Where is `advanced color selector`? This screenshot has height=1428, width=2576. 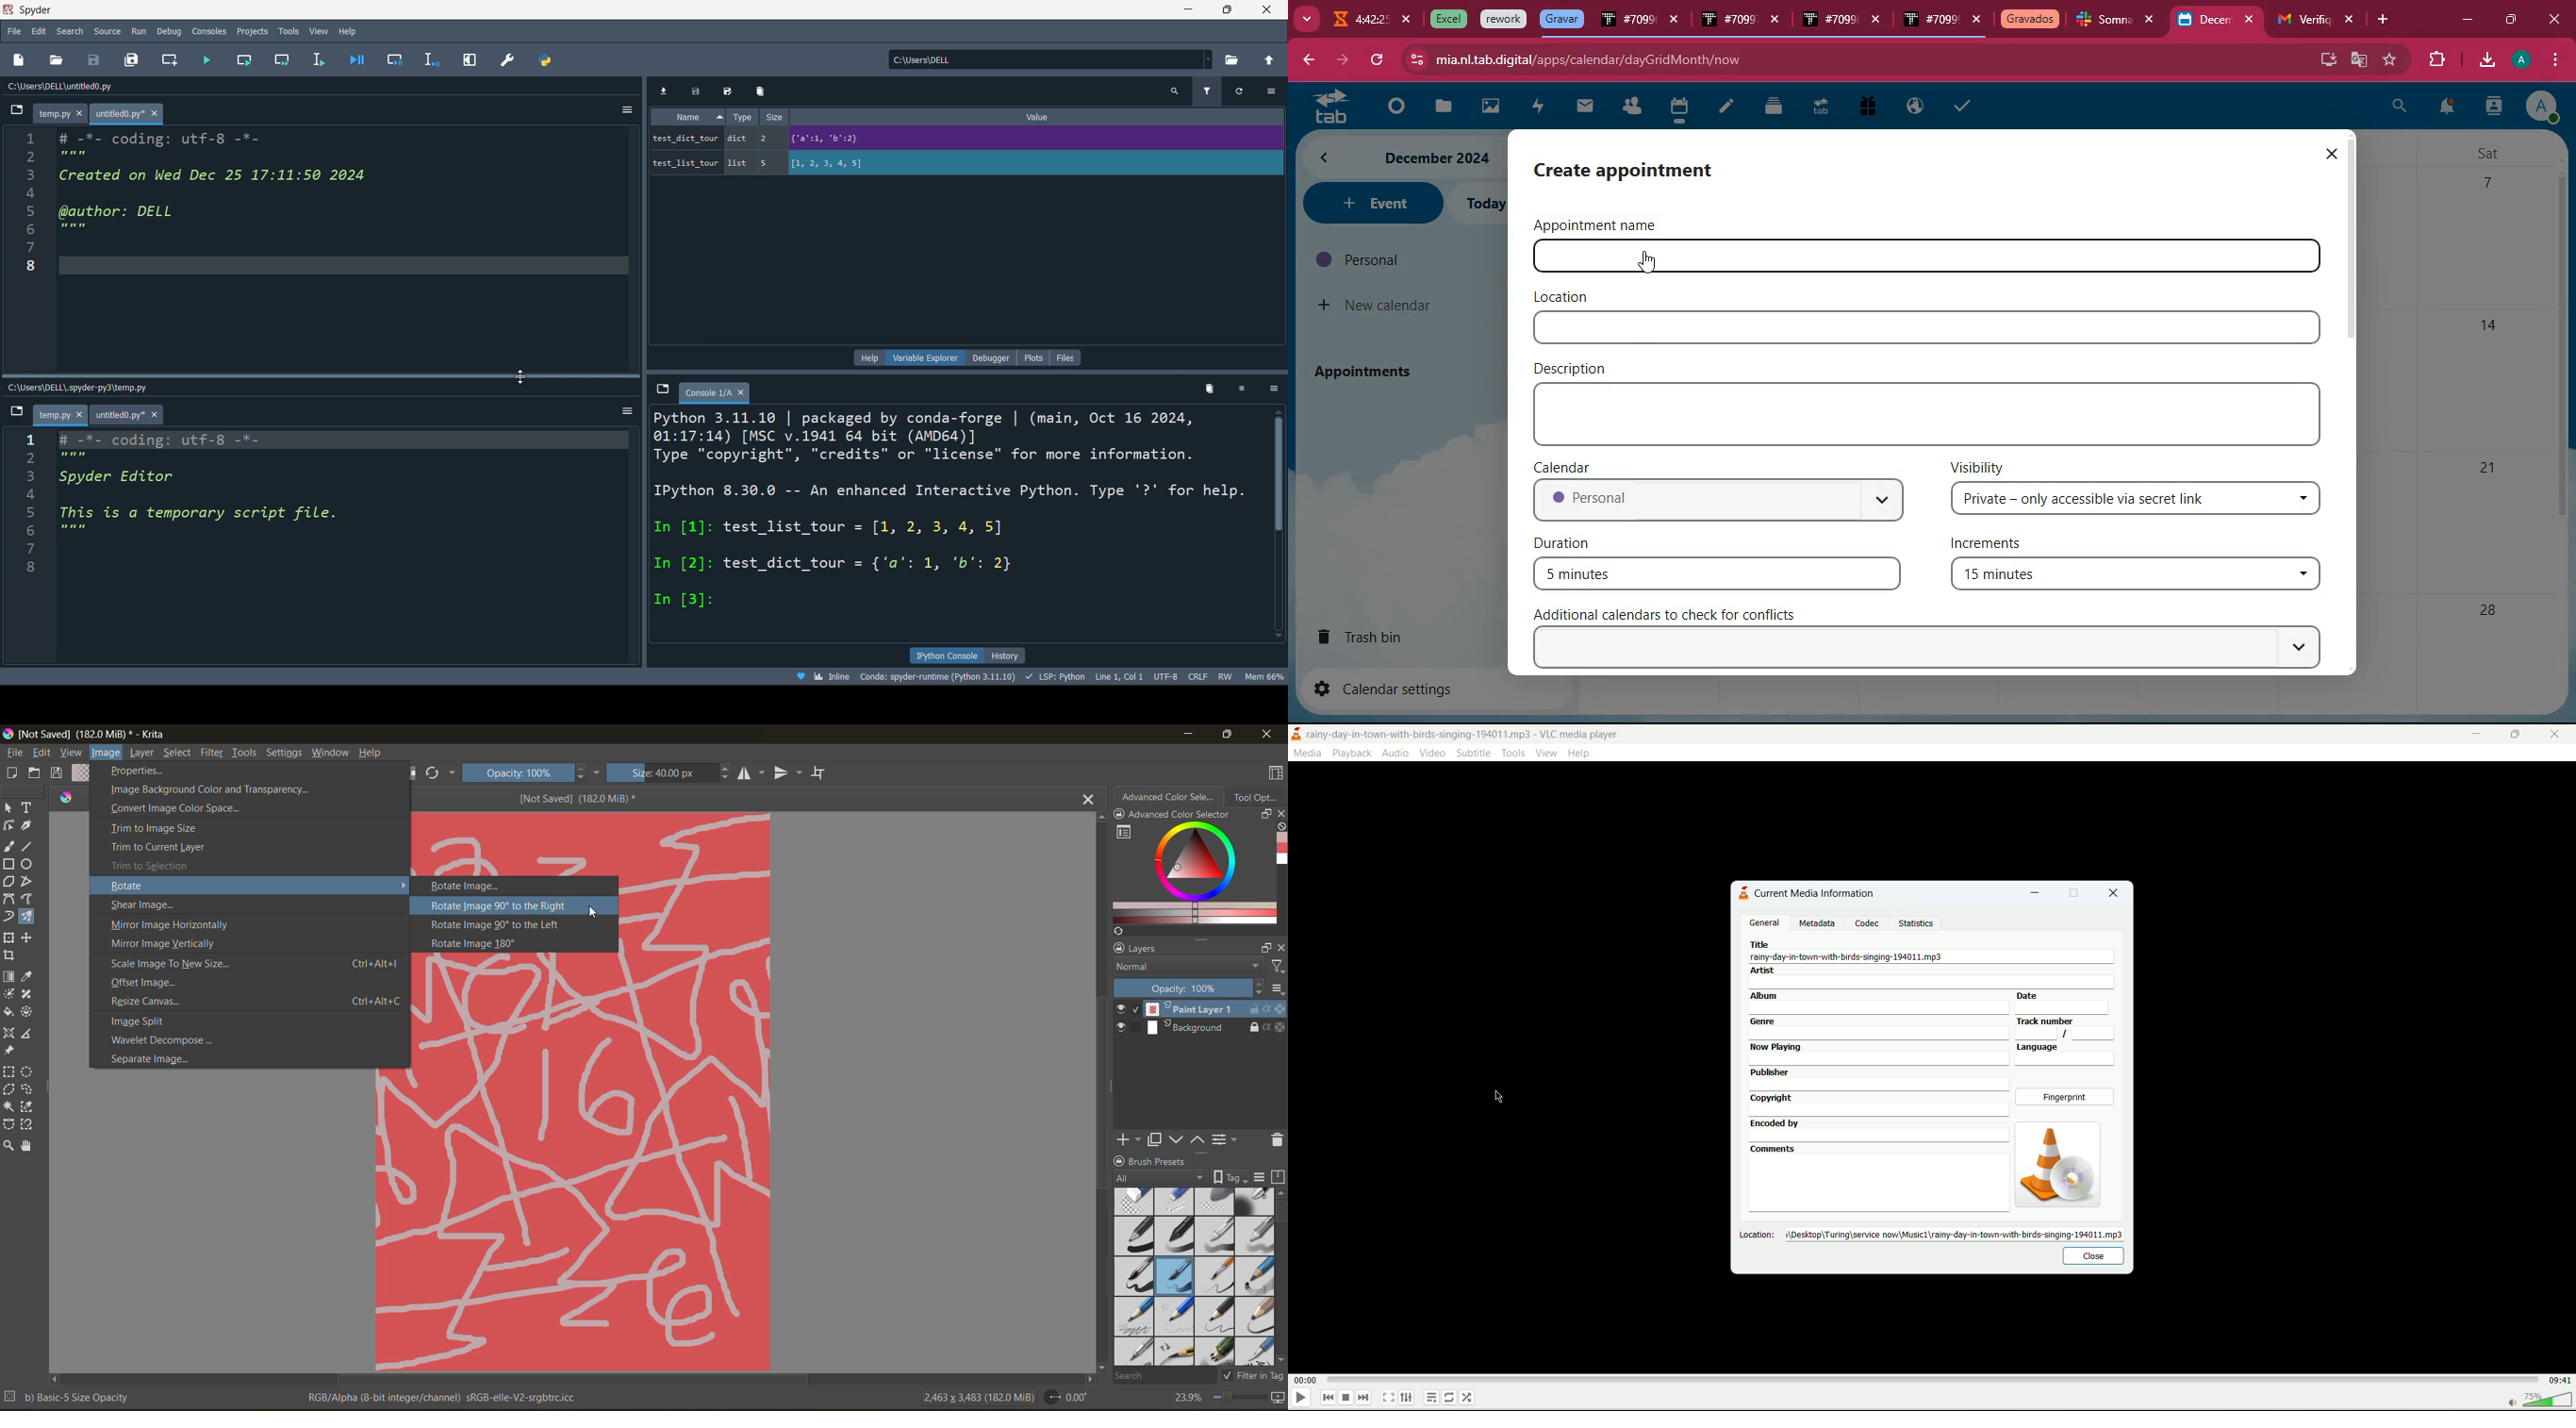 advanced color selector is located at coordinates (1192, 877).